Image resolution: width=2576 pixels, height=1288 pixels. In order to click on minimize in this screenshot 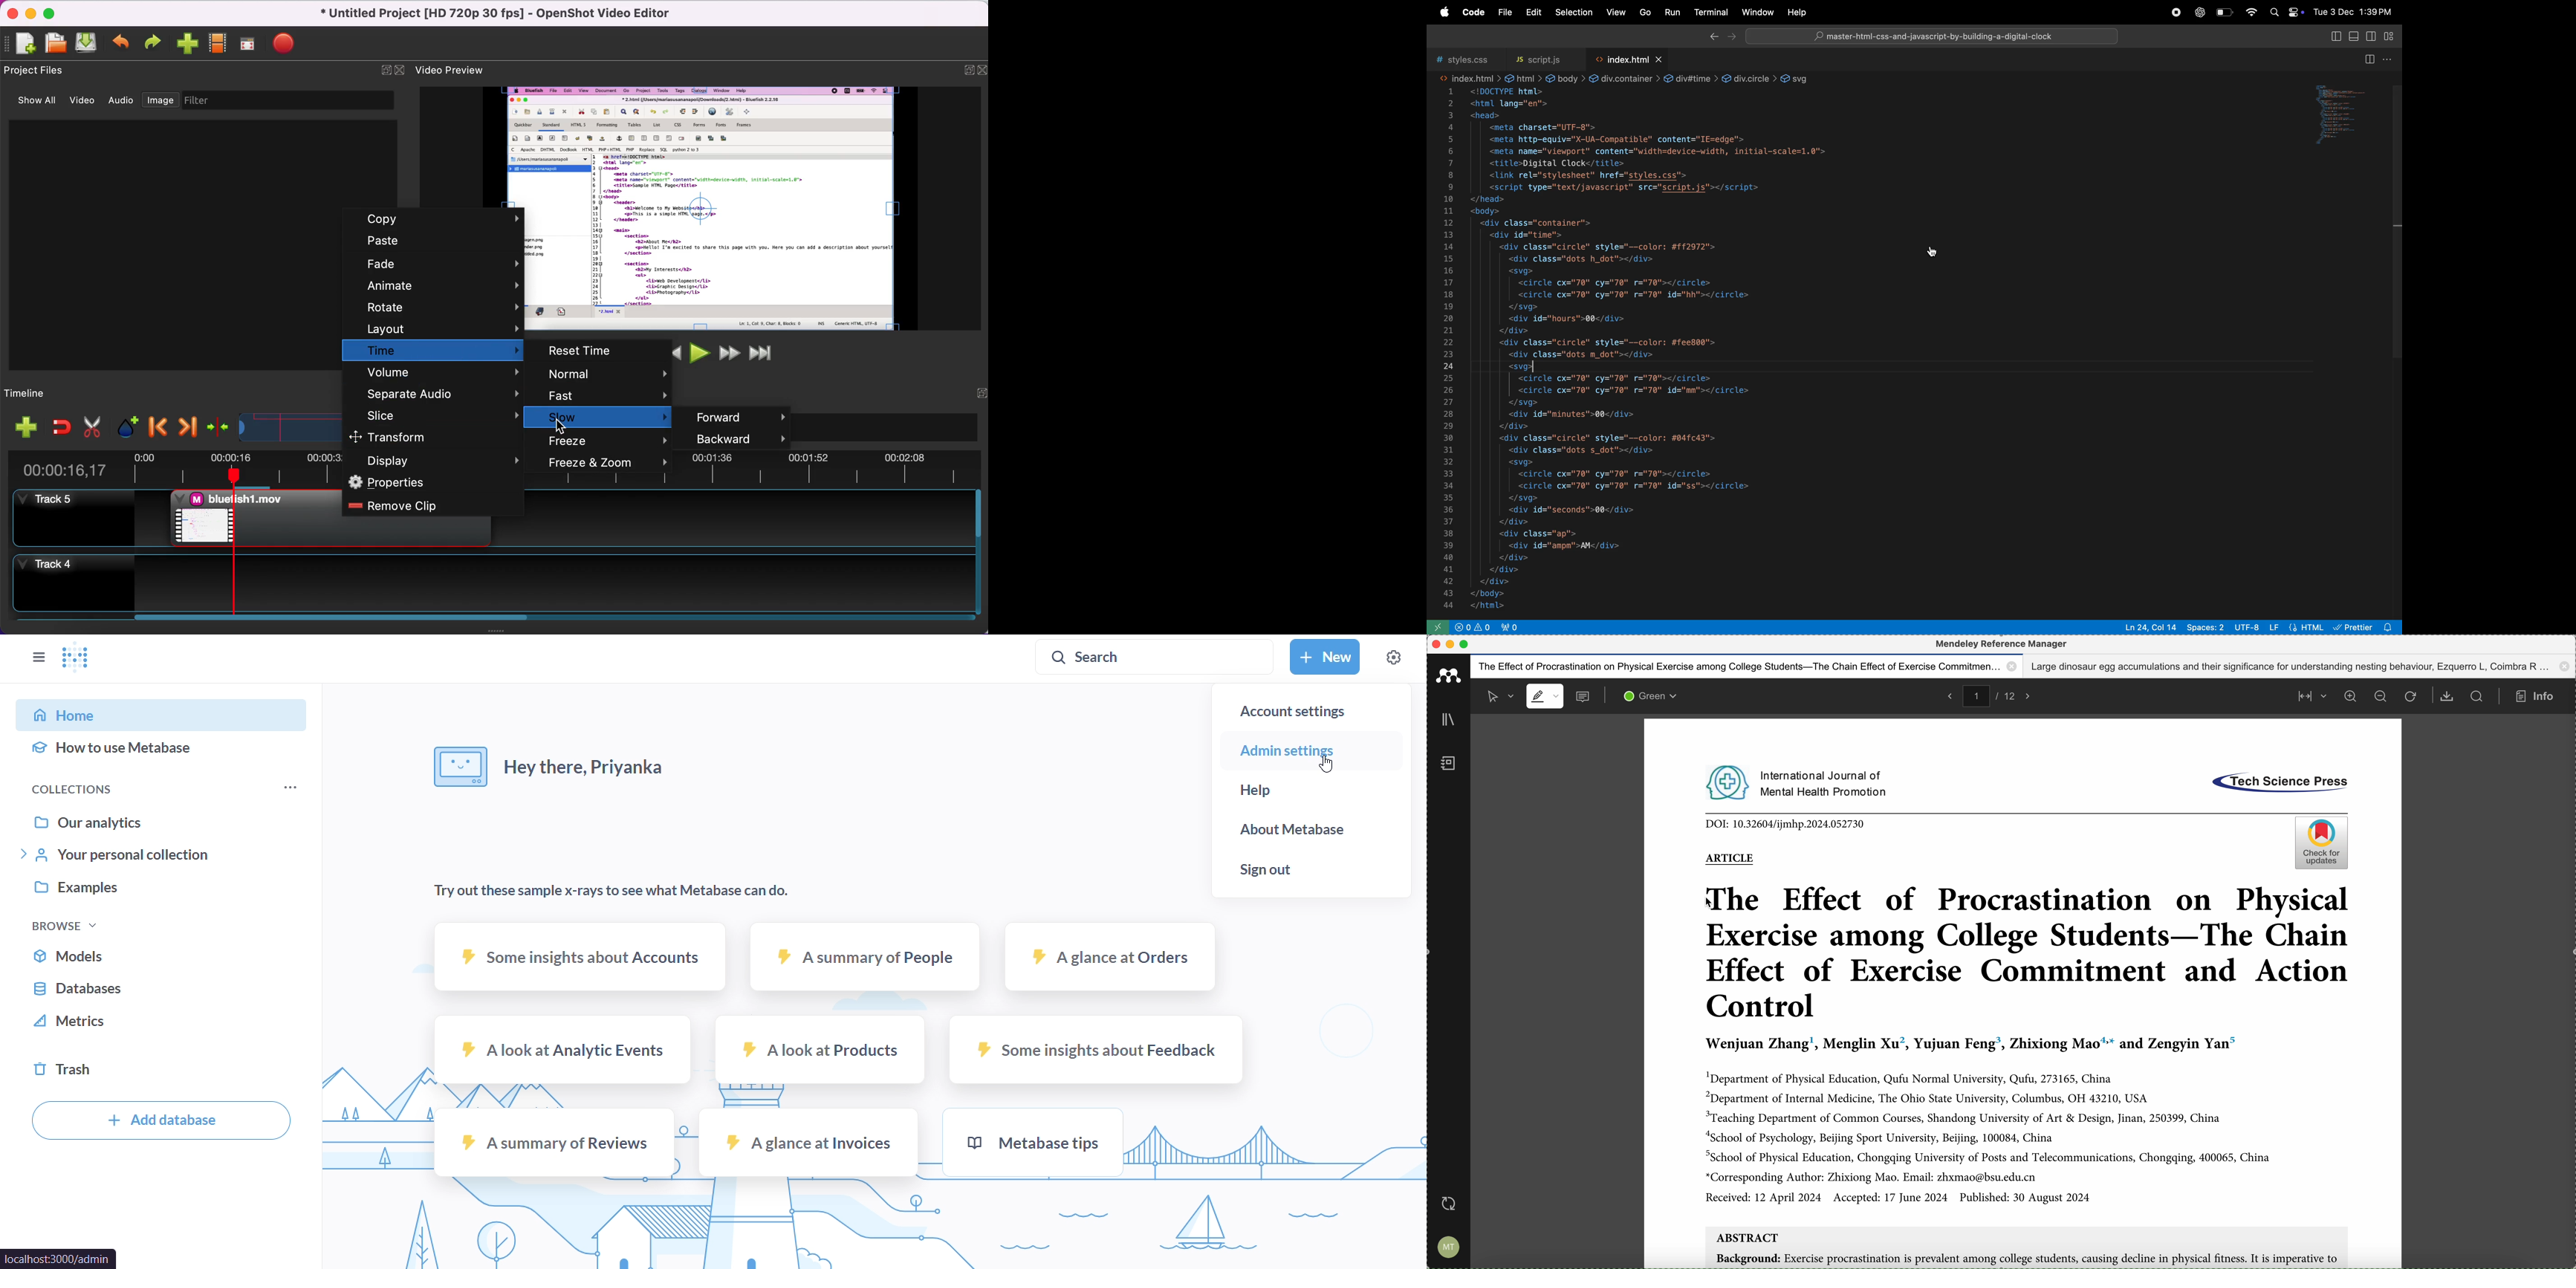, I will do `click(33, 14)`.